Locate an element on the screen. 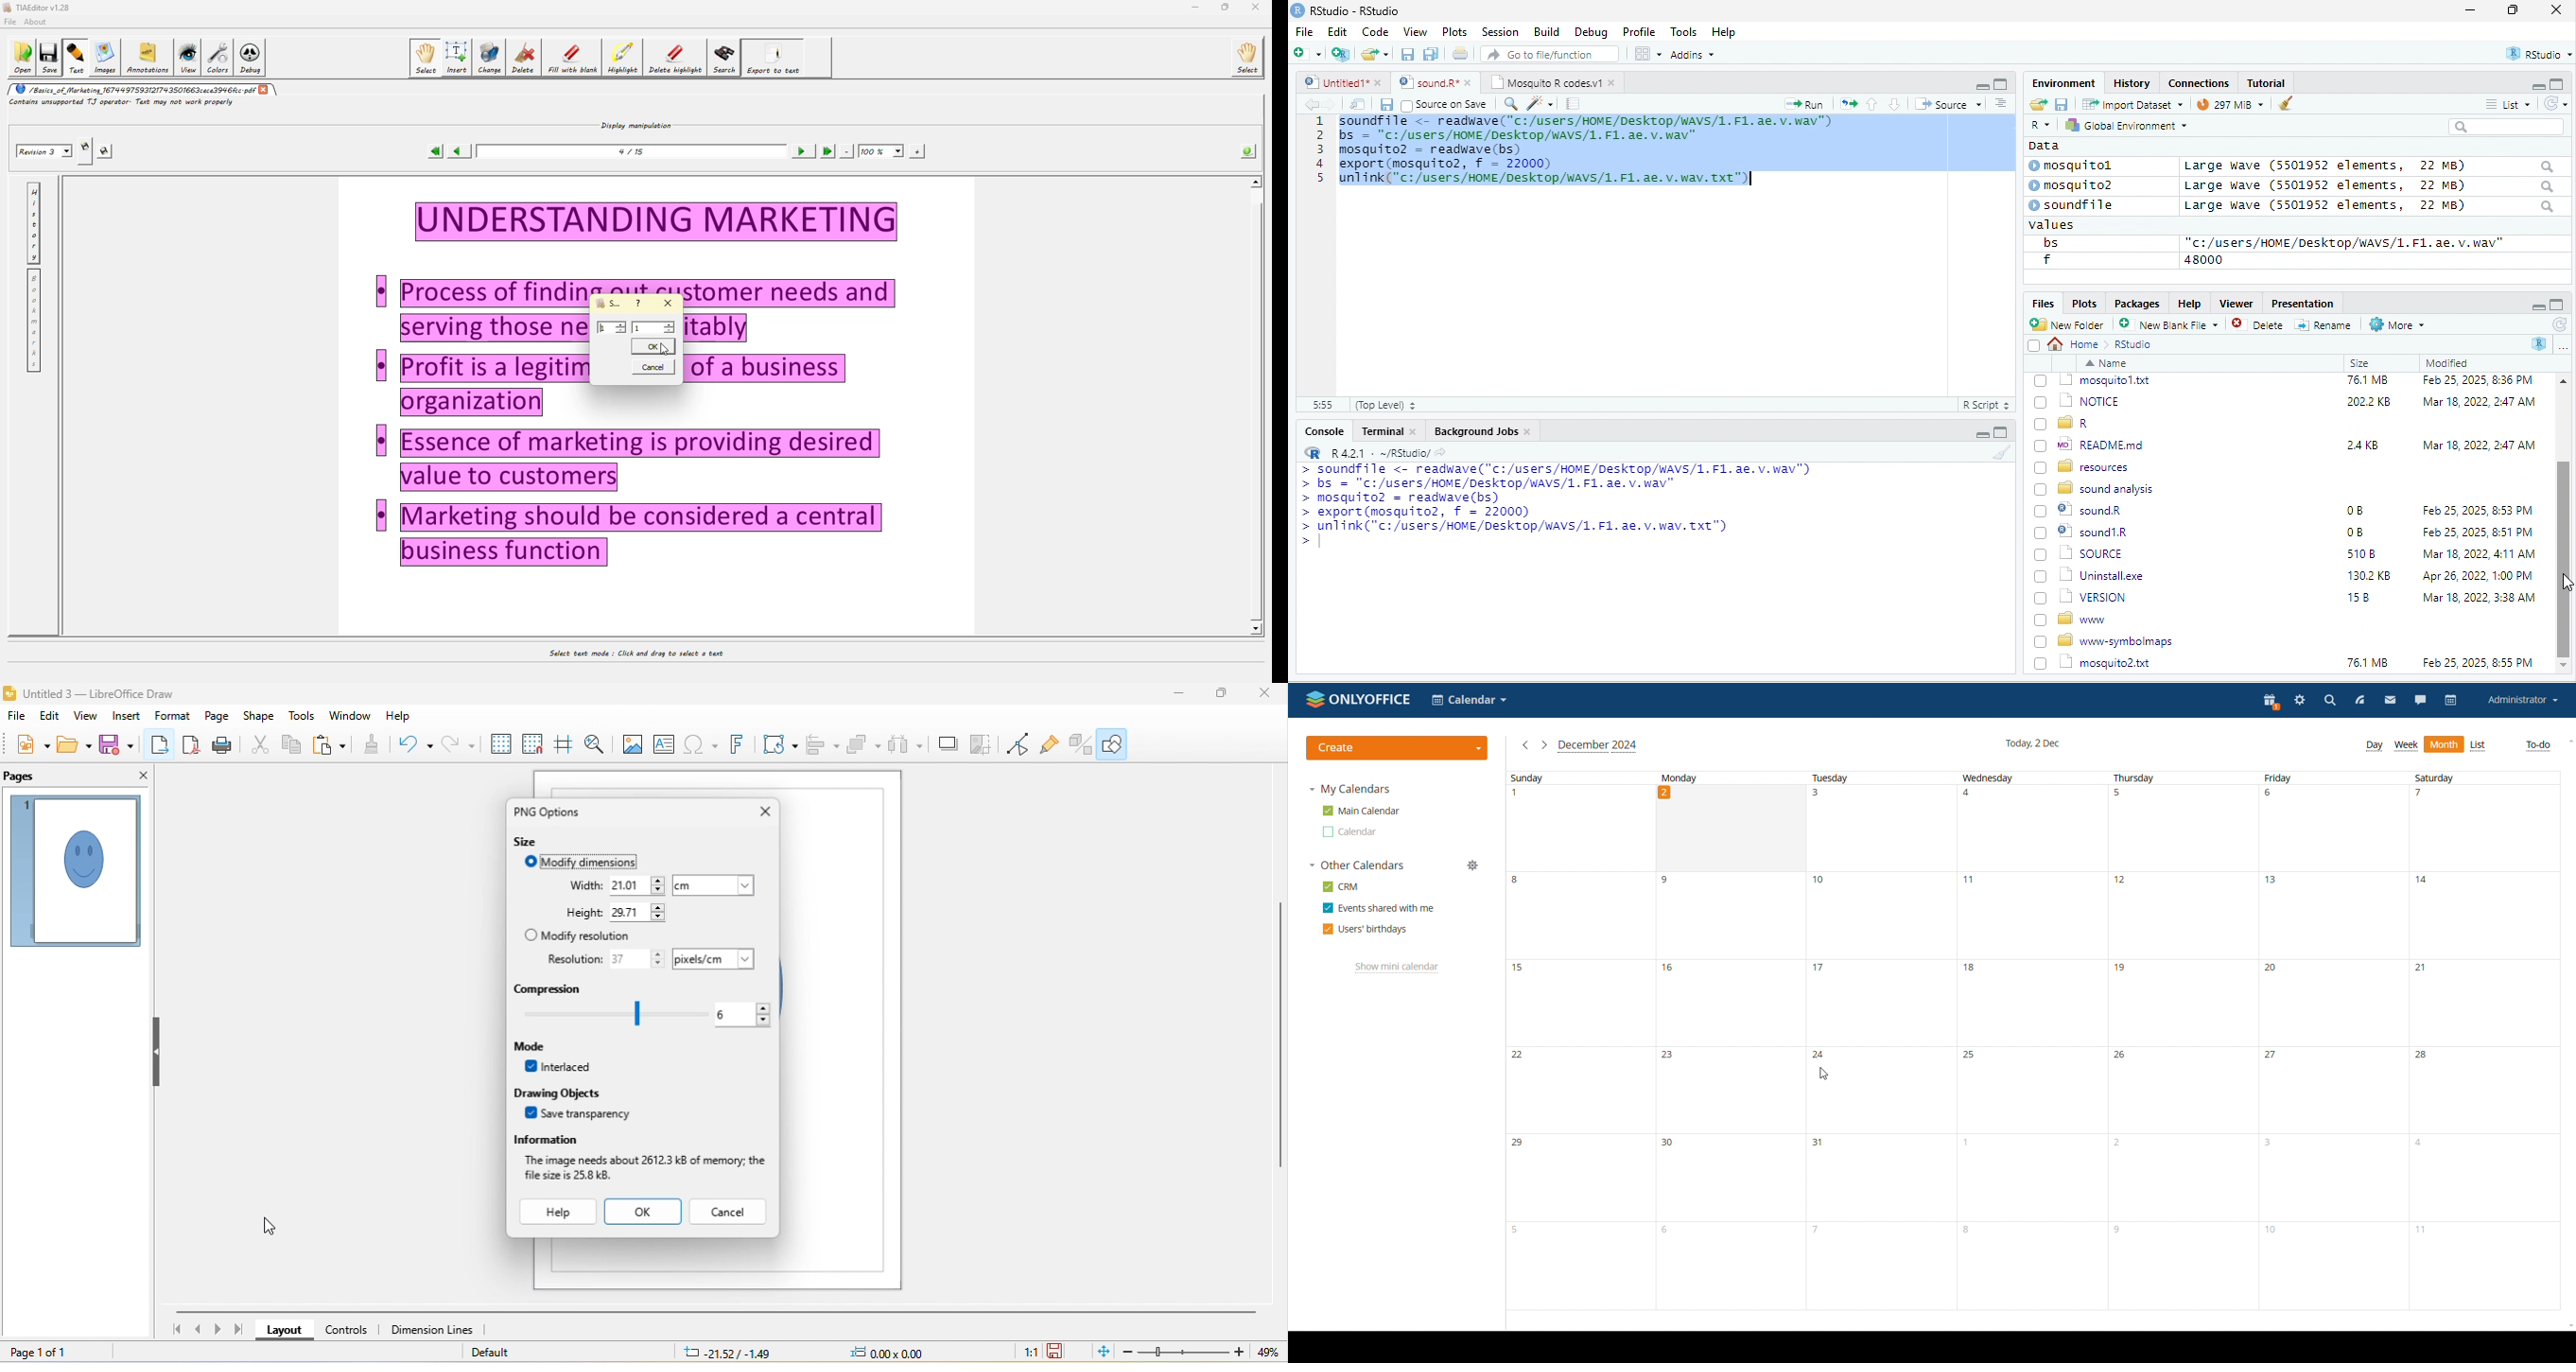 The width and height of the screenshot is (2576, 1372). view is located at coordinates (1647, 54).